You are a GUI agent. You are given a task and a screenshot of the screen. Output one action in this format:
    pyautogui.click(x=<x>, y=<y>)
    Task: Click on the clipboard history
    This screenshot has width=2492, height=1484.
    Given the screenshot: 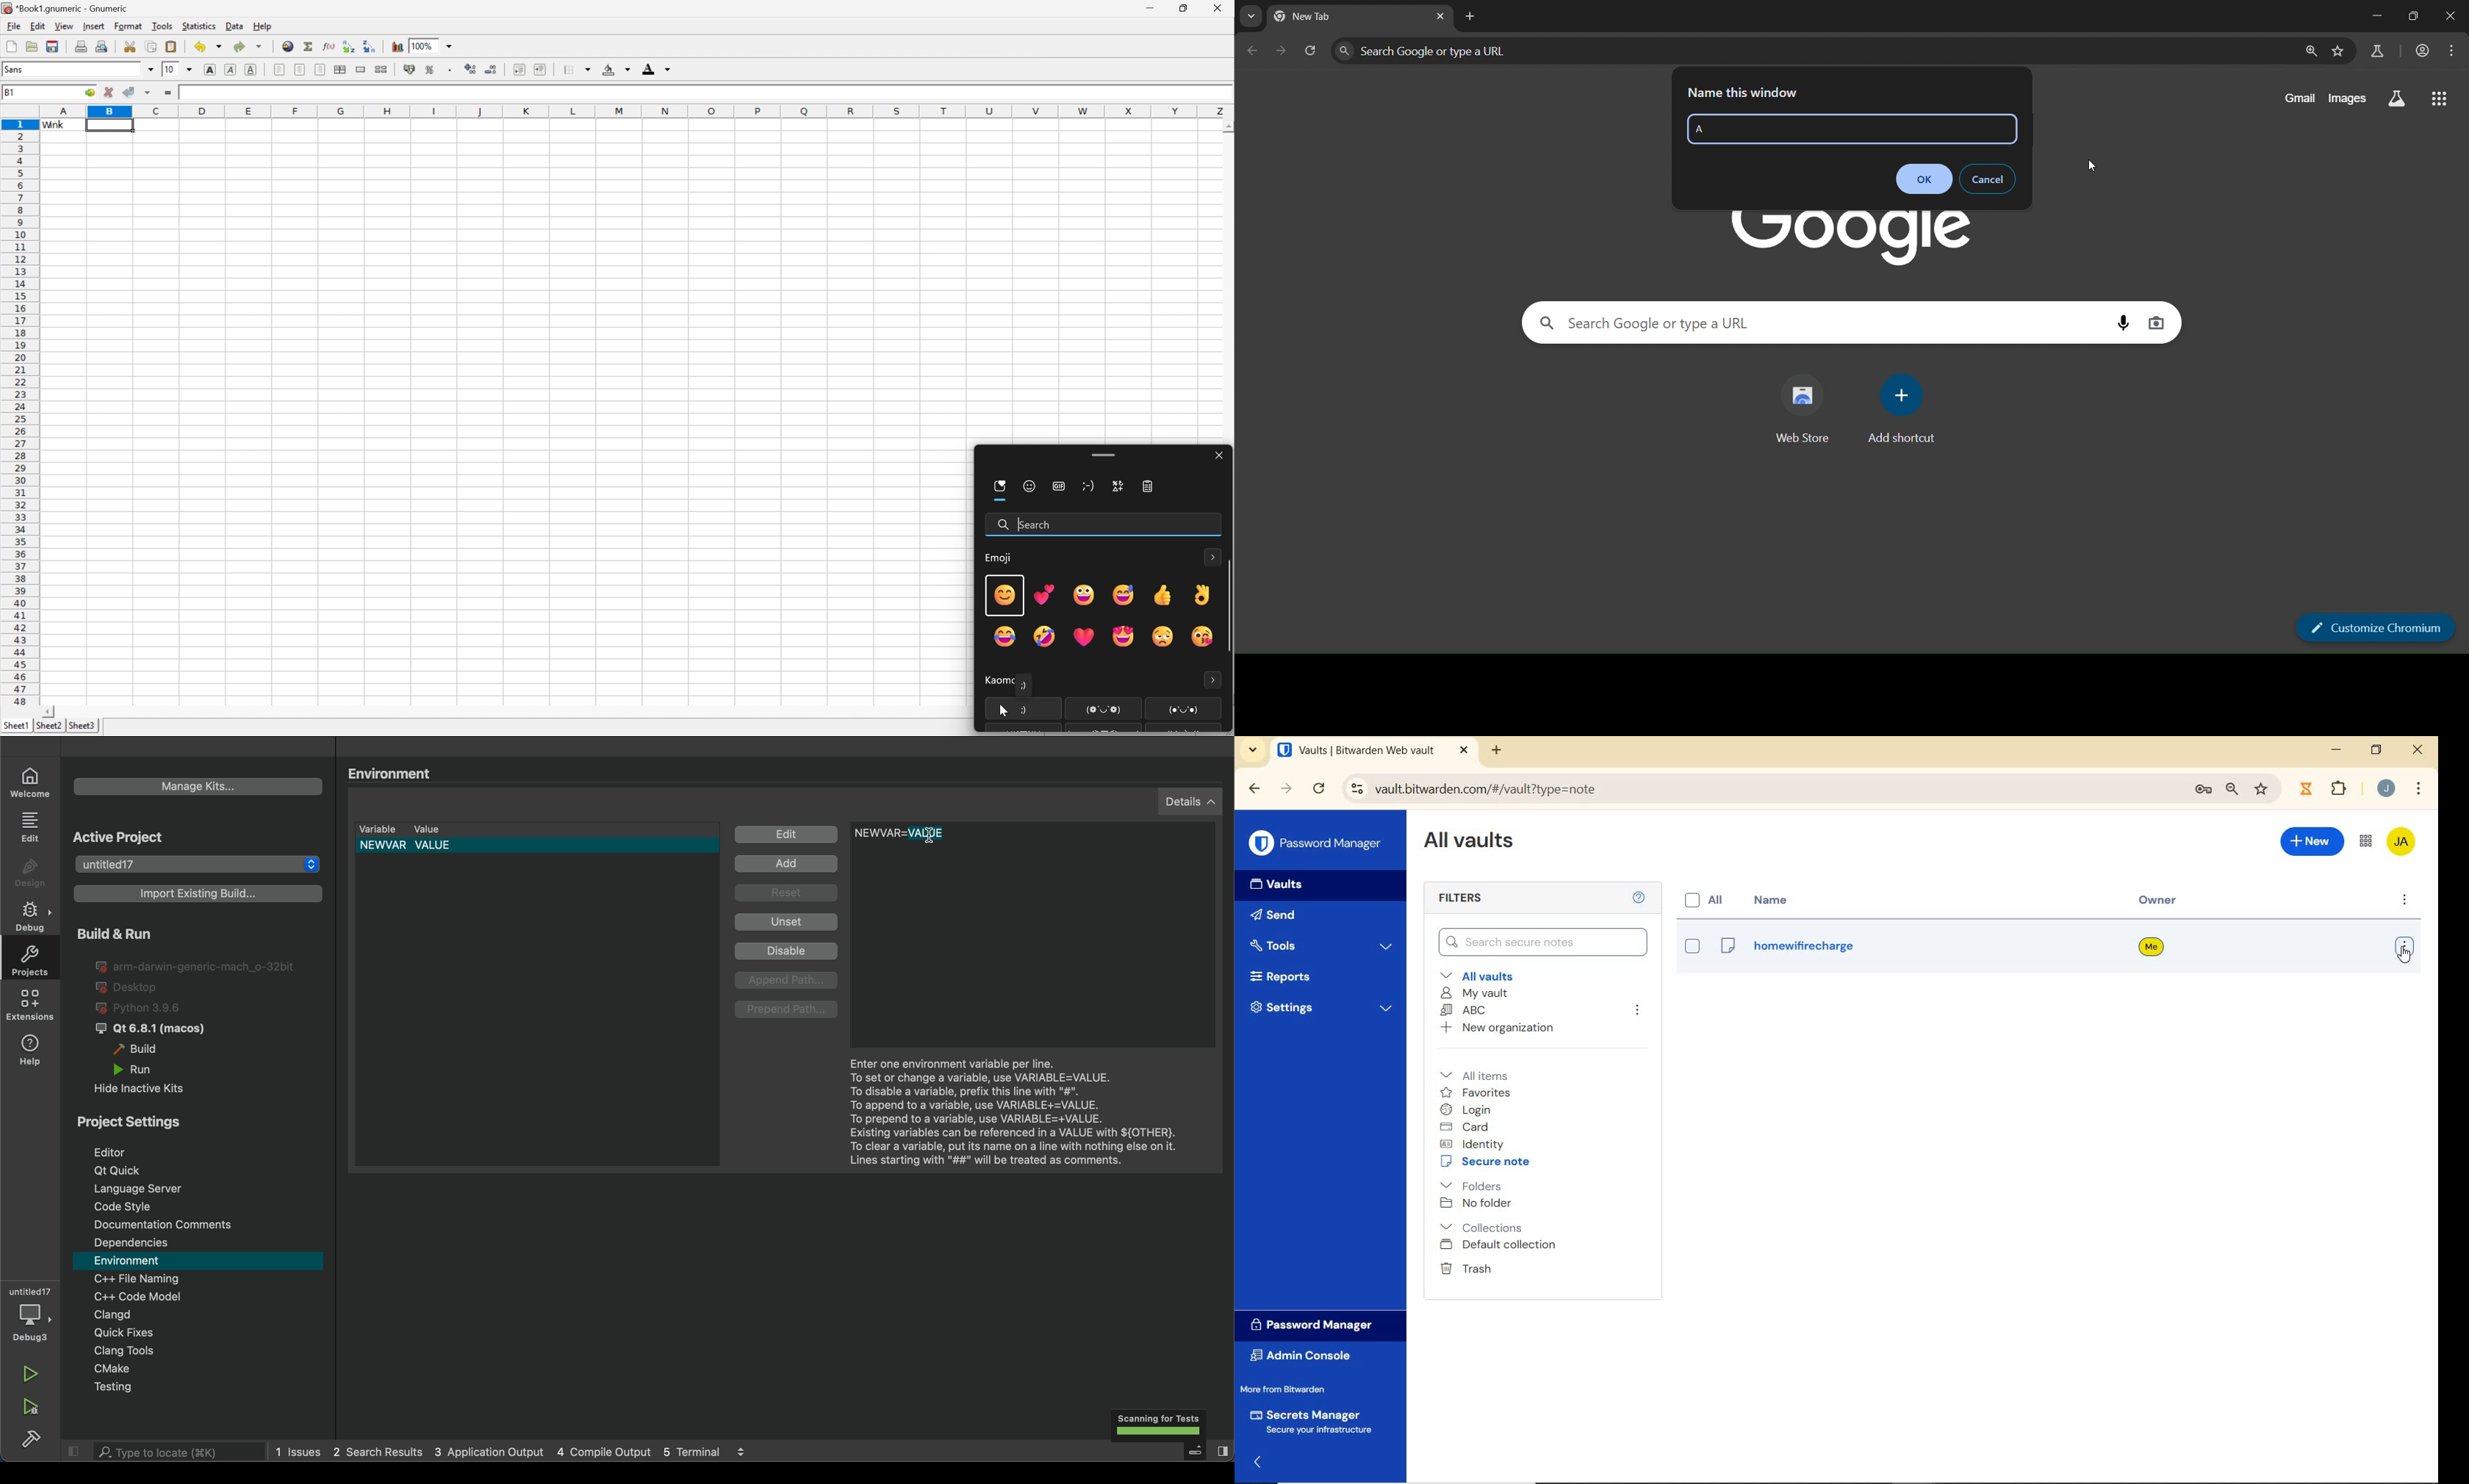 What is the action you would take?
    pyautogui.click(x=1152, y=489)
    